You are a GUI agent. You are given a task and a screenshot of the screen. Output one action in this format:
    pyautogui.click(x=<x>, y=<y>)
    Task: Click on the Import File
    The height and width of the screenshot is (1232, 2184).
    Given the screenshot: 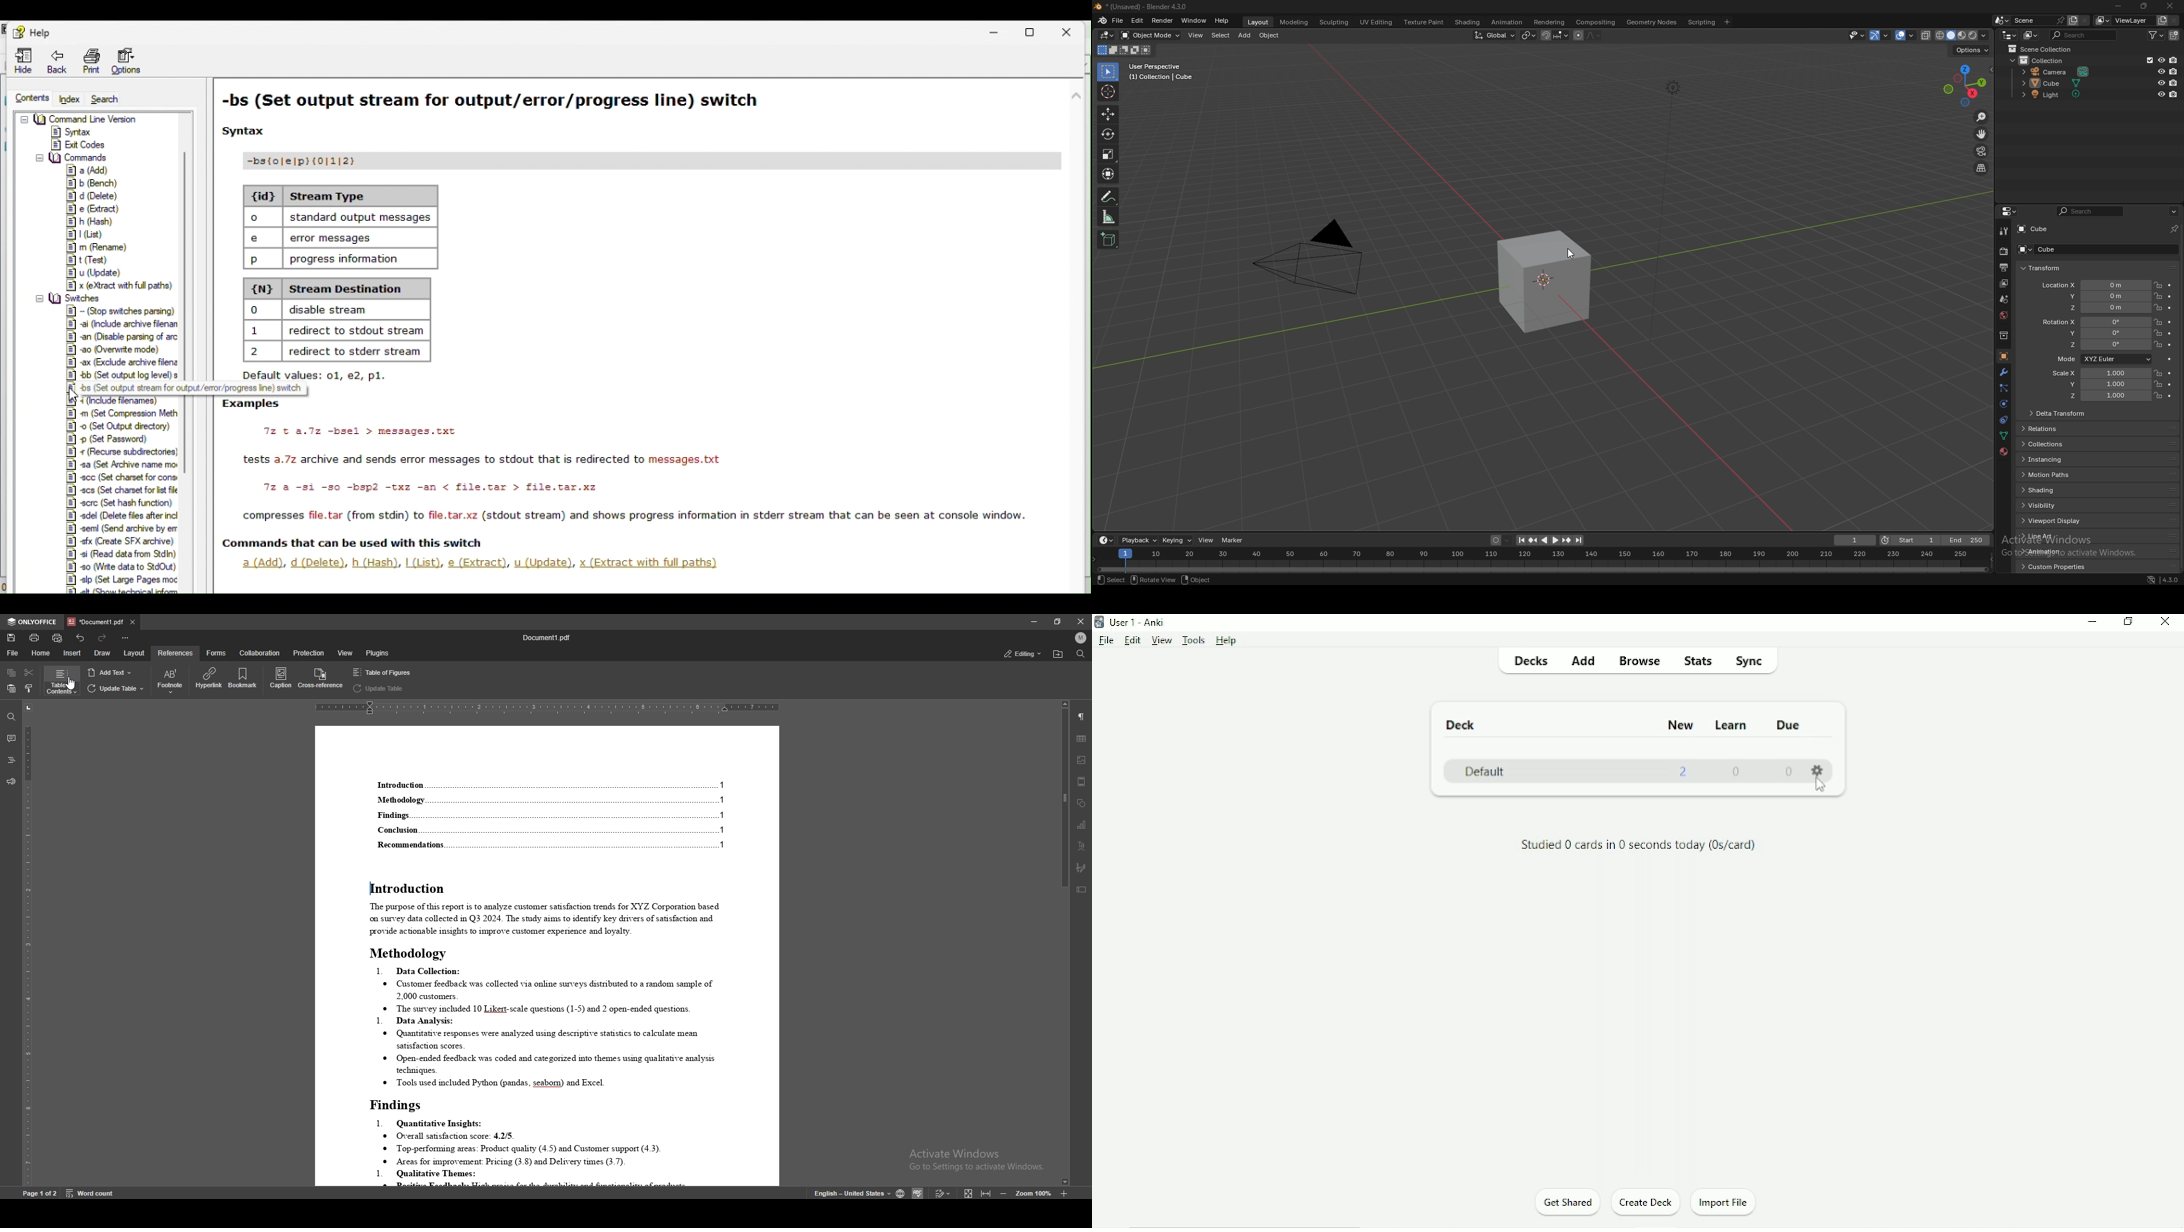 What is the action you would take?
    pyautogui.click(x=1723, y=1202)
    